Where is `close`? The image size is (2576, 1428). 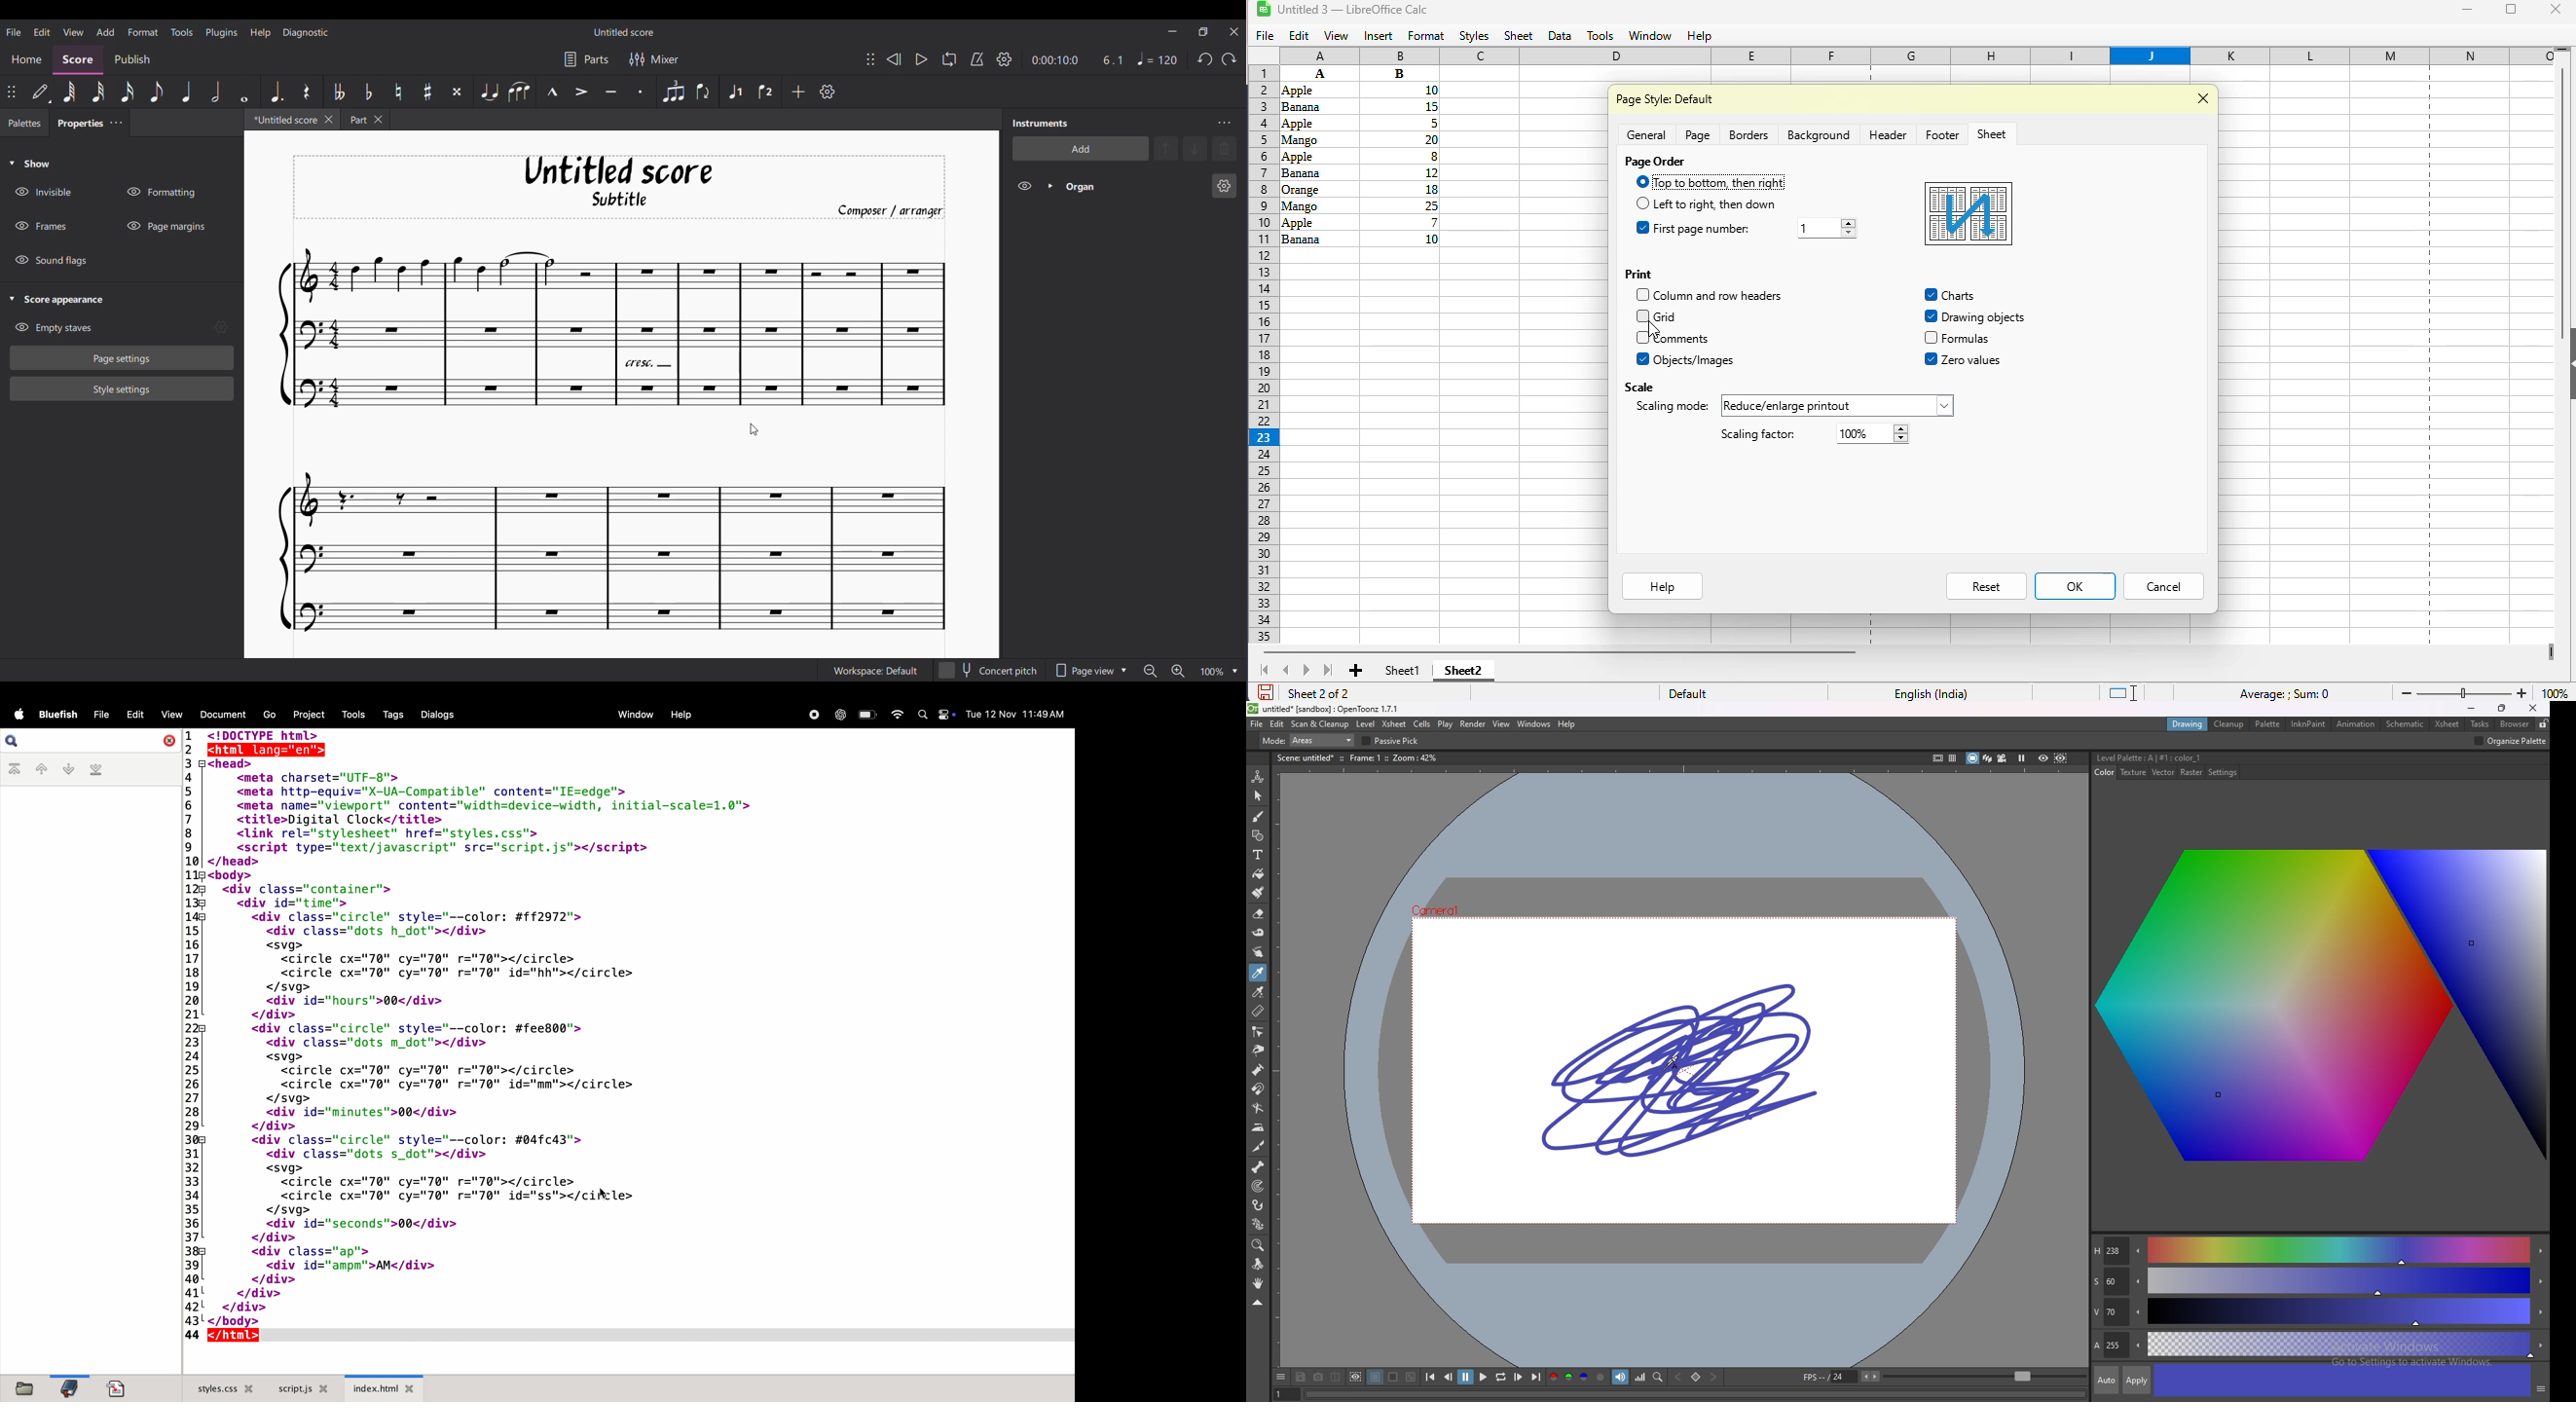 close is located at coordinates (2204, 97).